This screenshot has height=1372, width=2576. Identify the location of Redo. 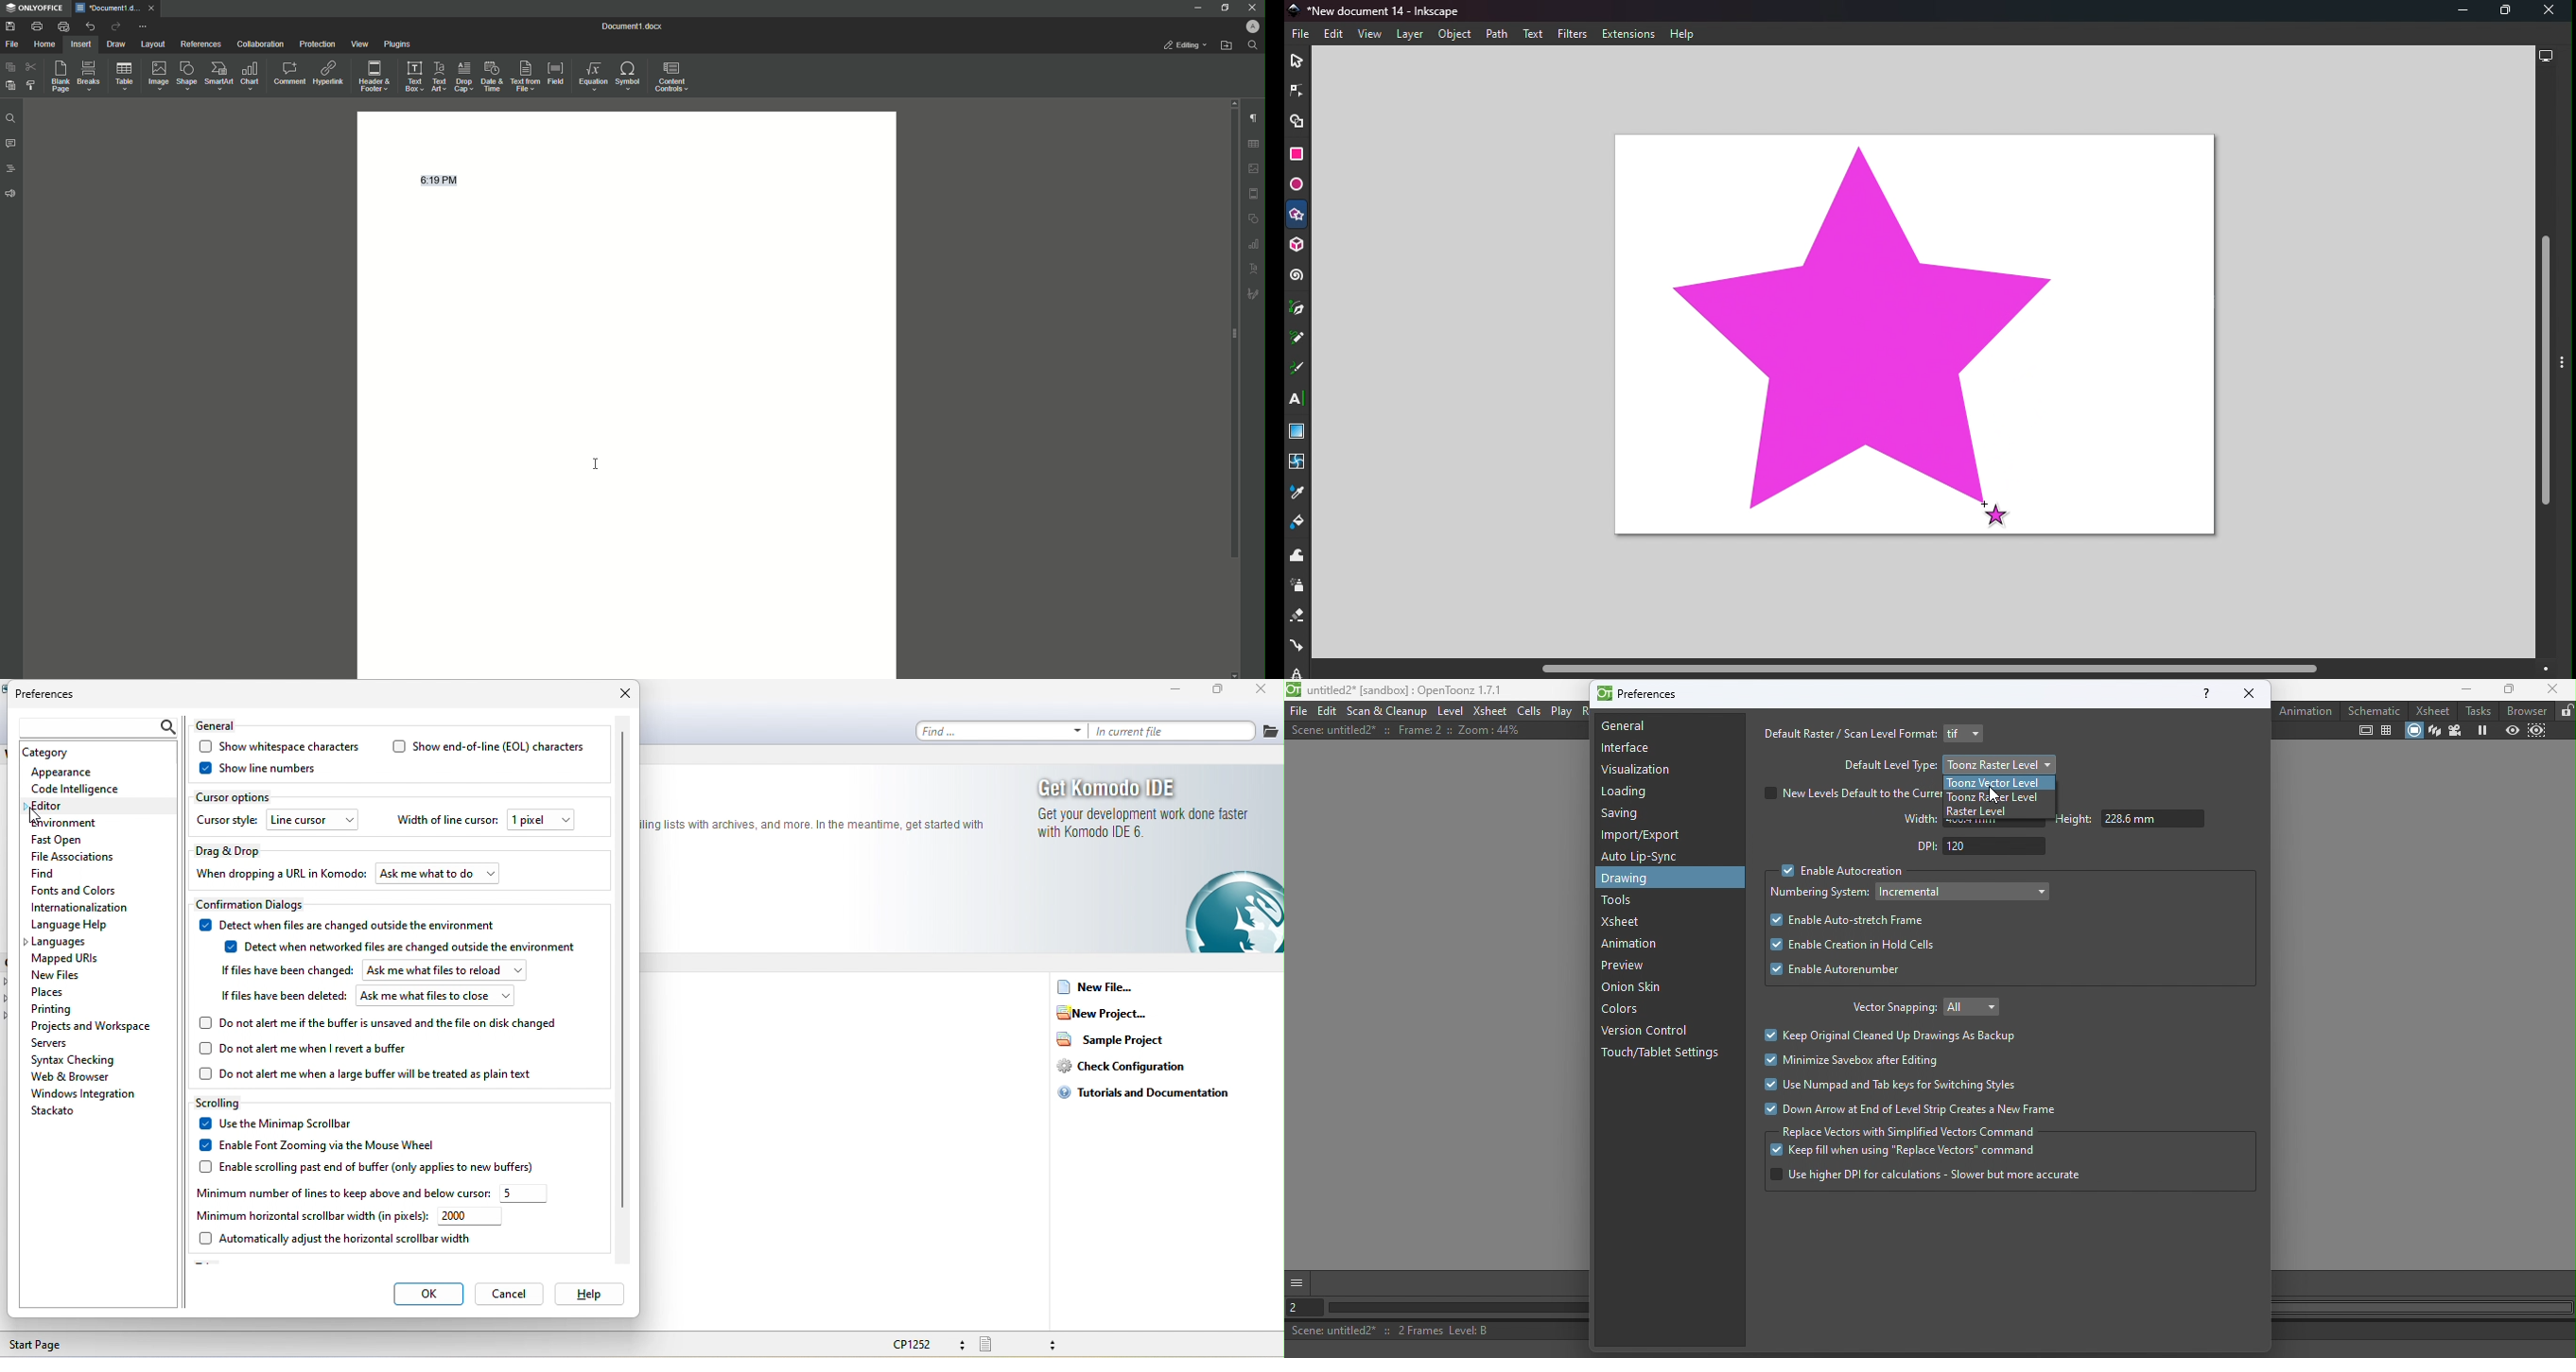
(114, 26).